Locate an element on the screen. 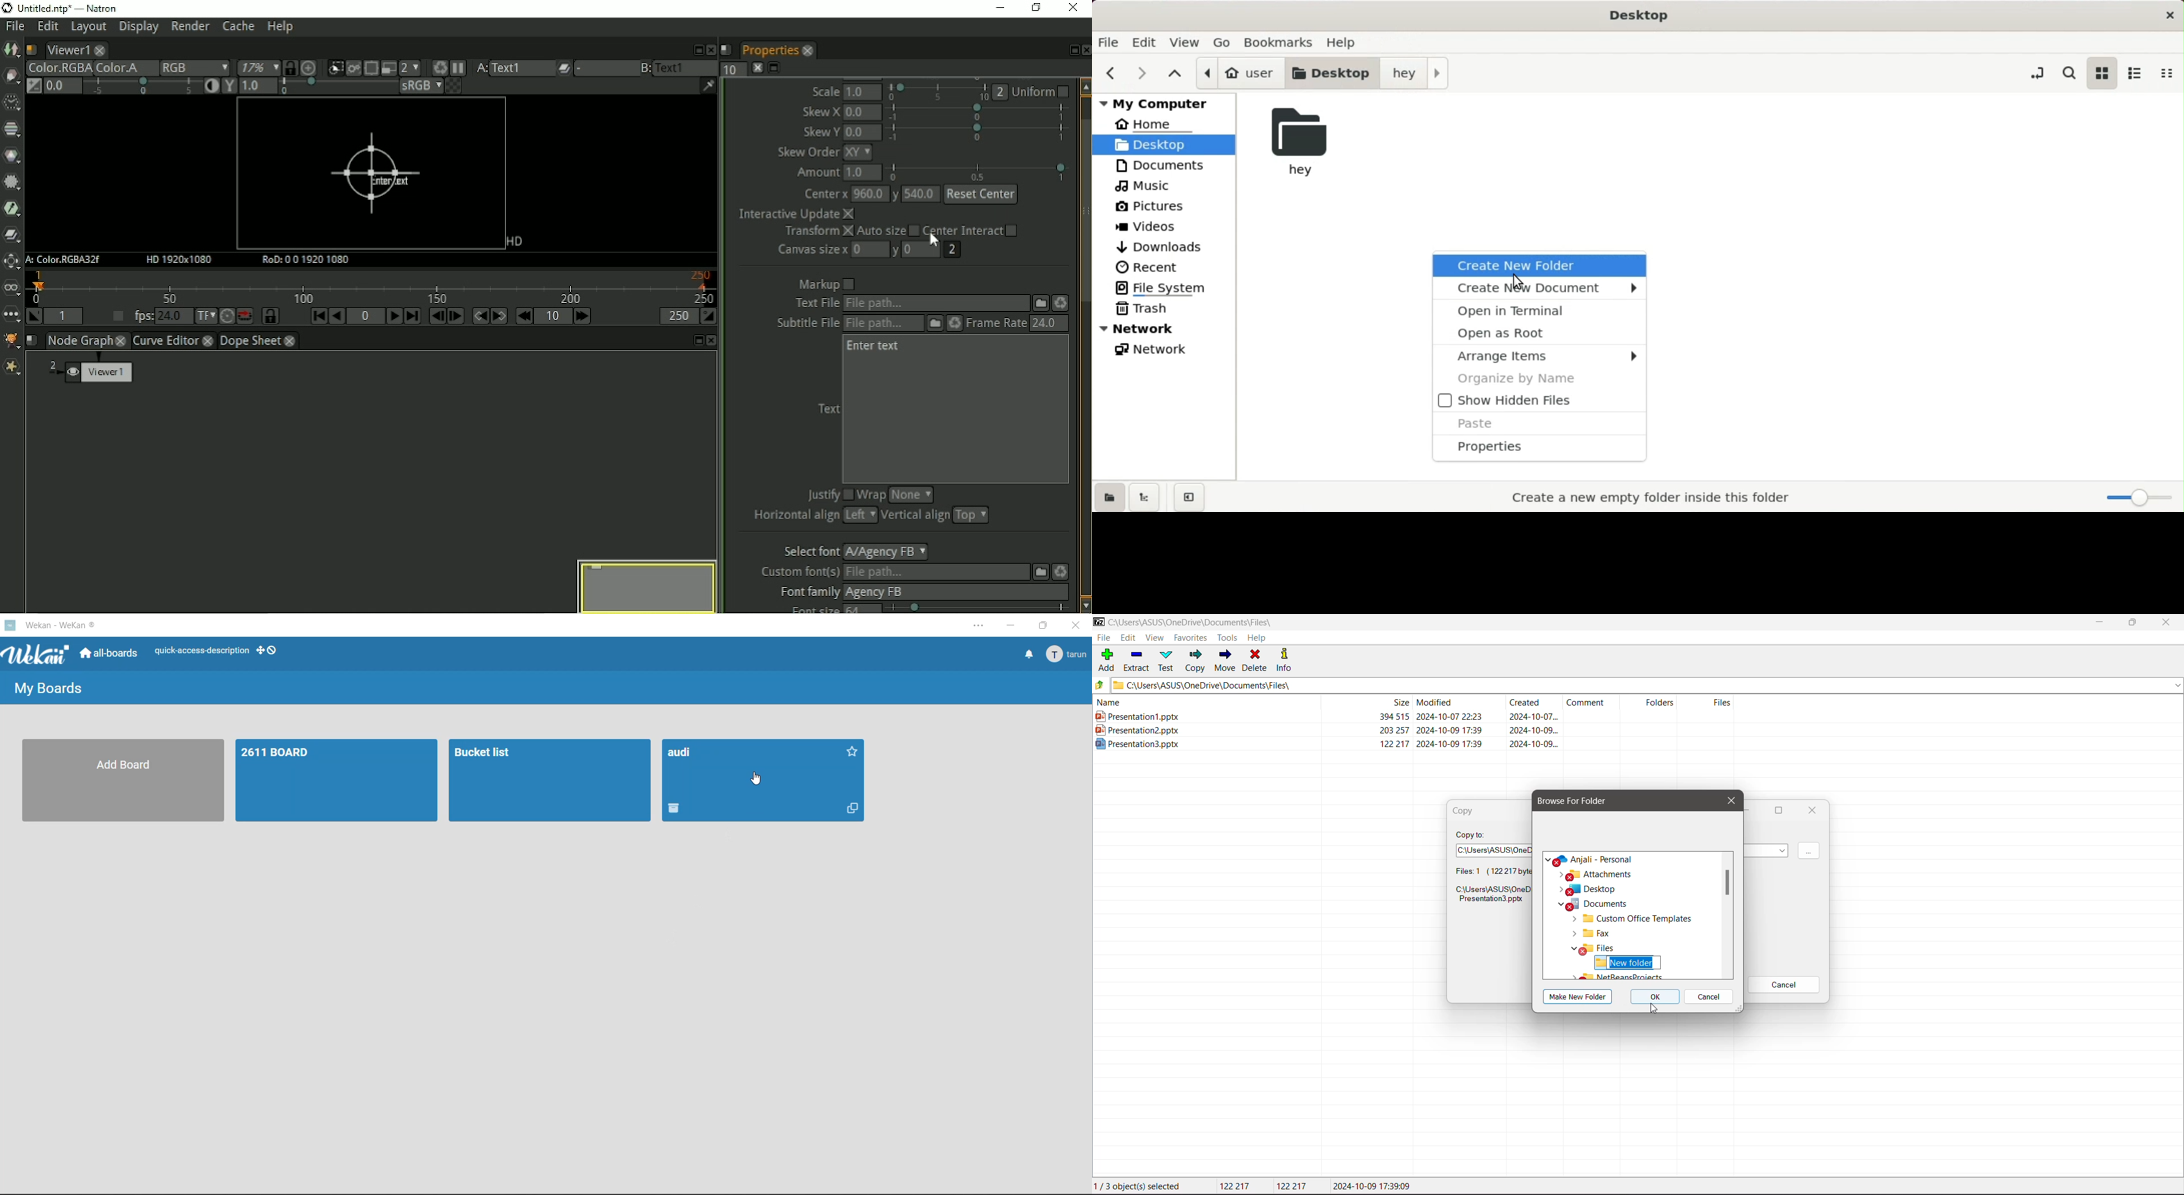  Add Board is located at coordinates (123, 781).